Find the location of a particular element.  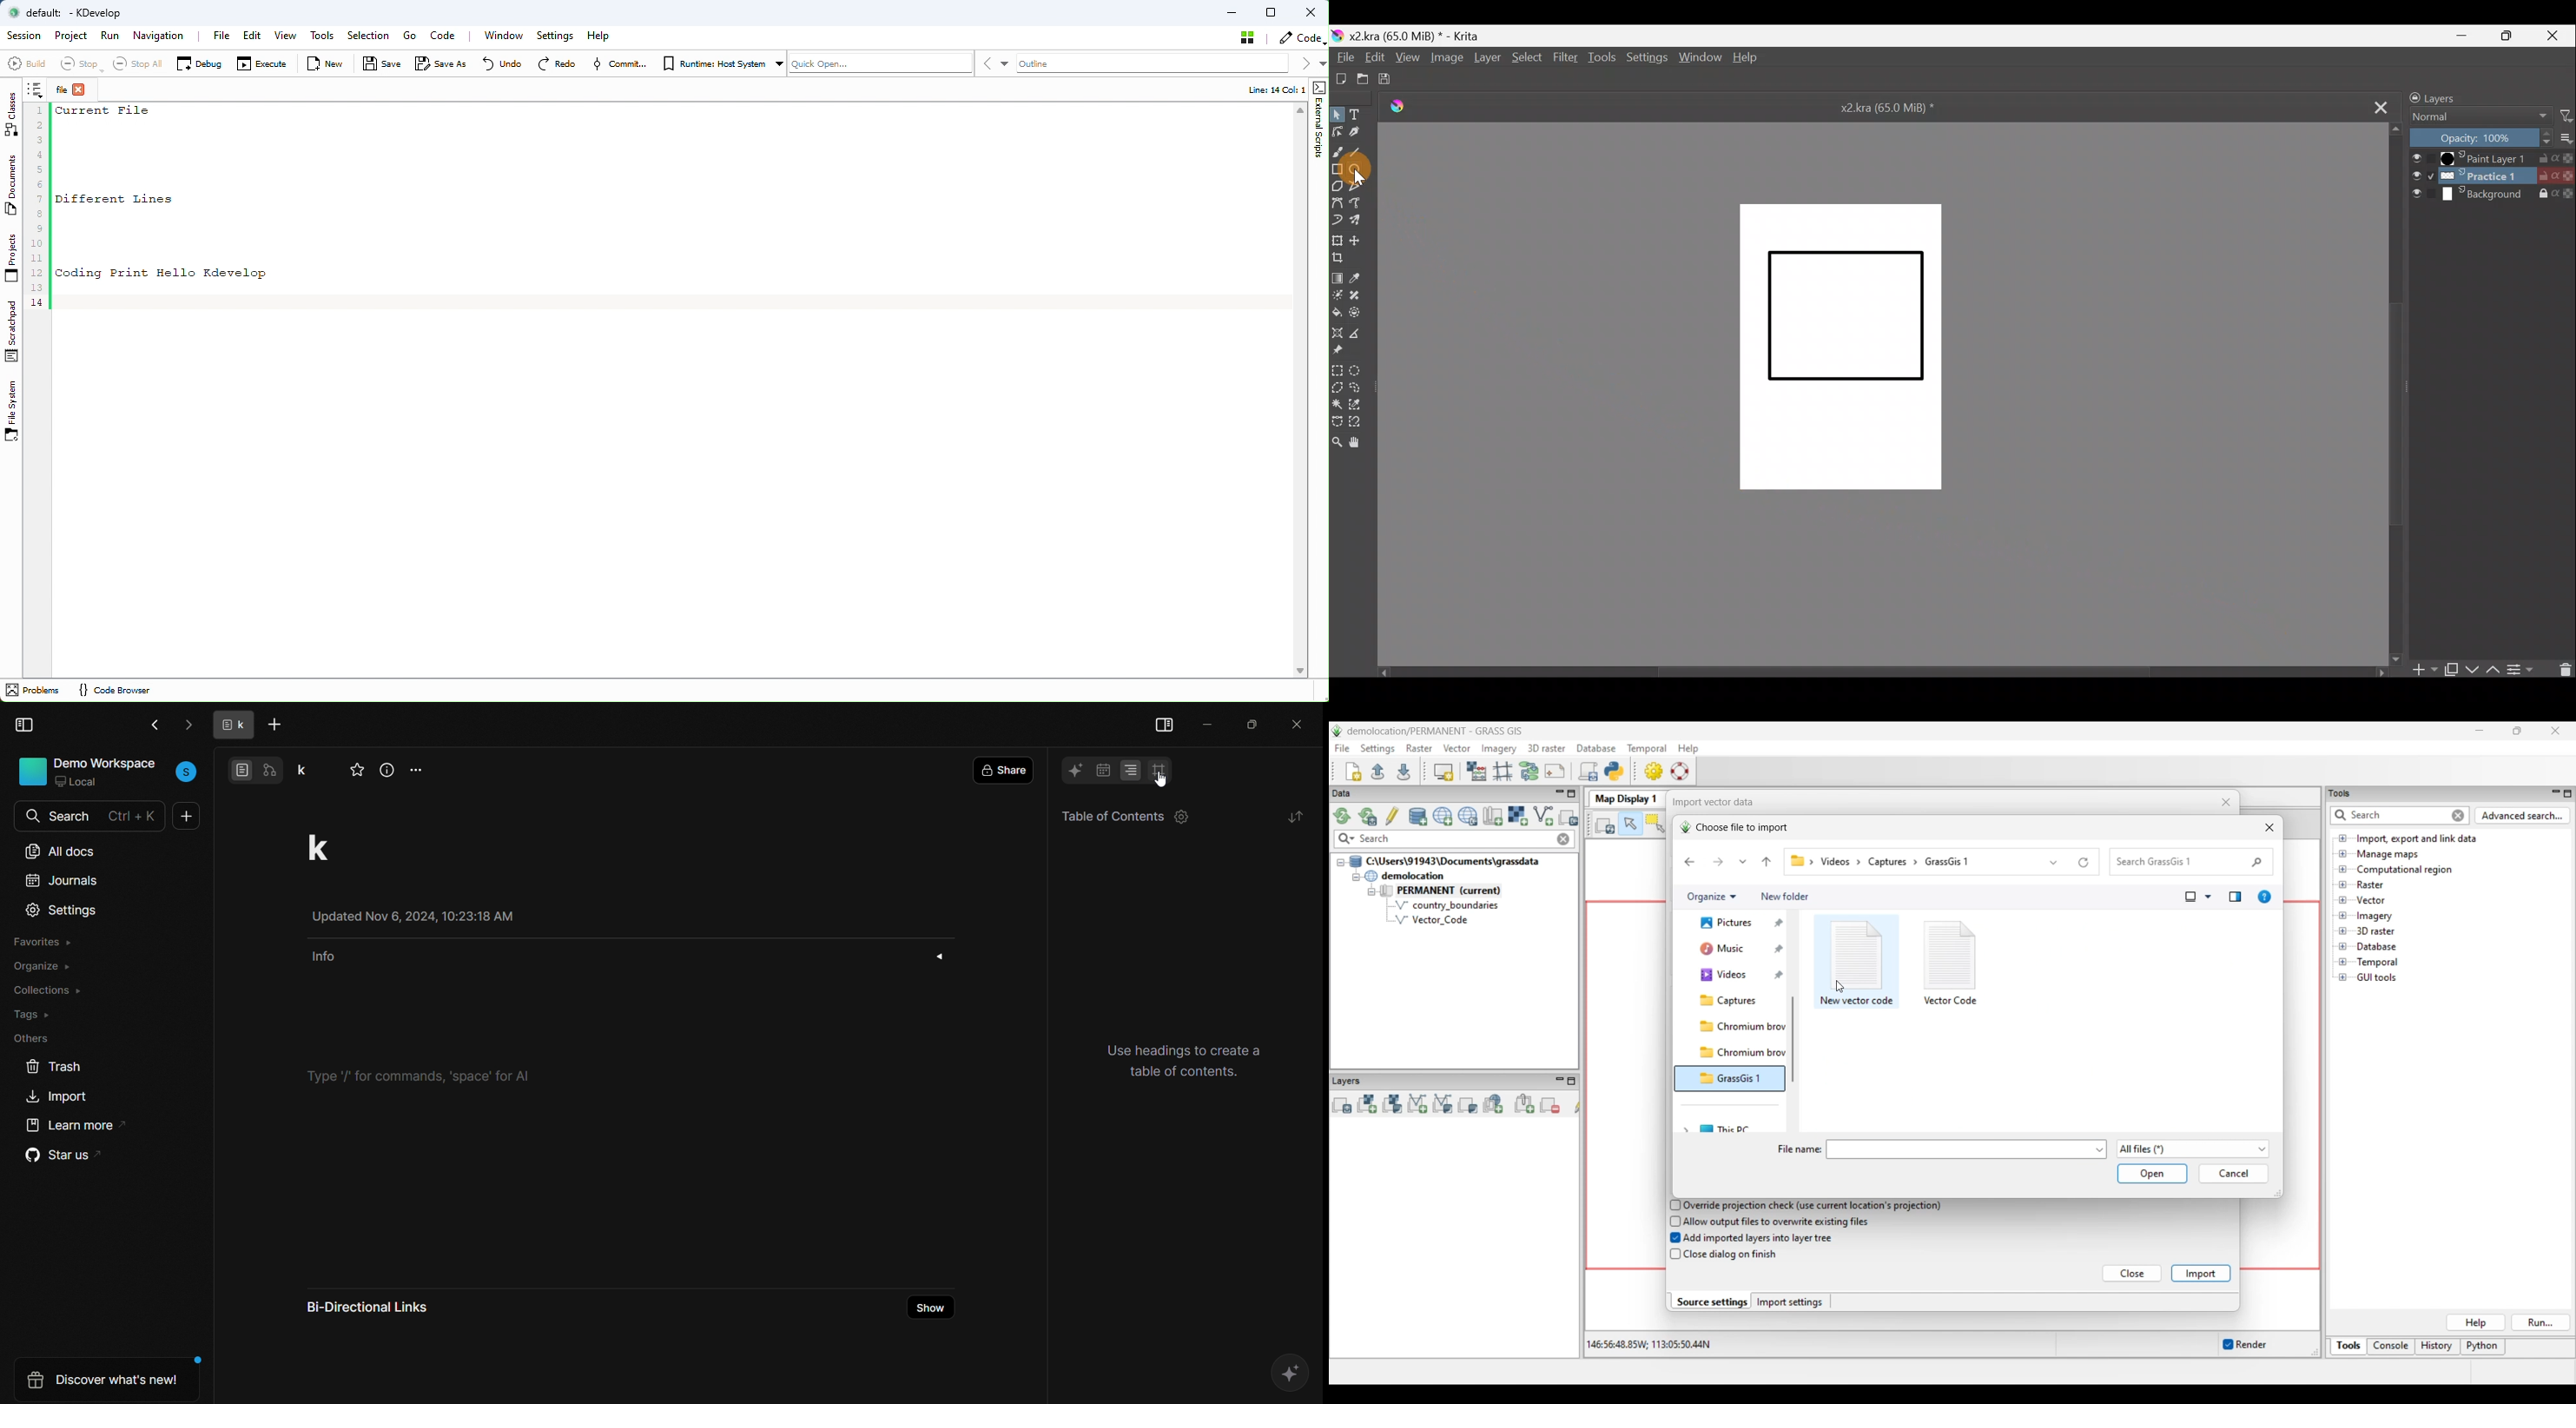

Move layer/mask down is located at coordinates (2472, 665).